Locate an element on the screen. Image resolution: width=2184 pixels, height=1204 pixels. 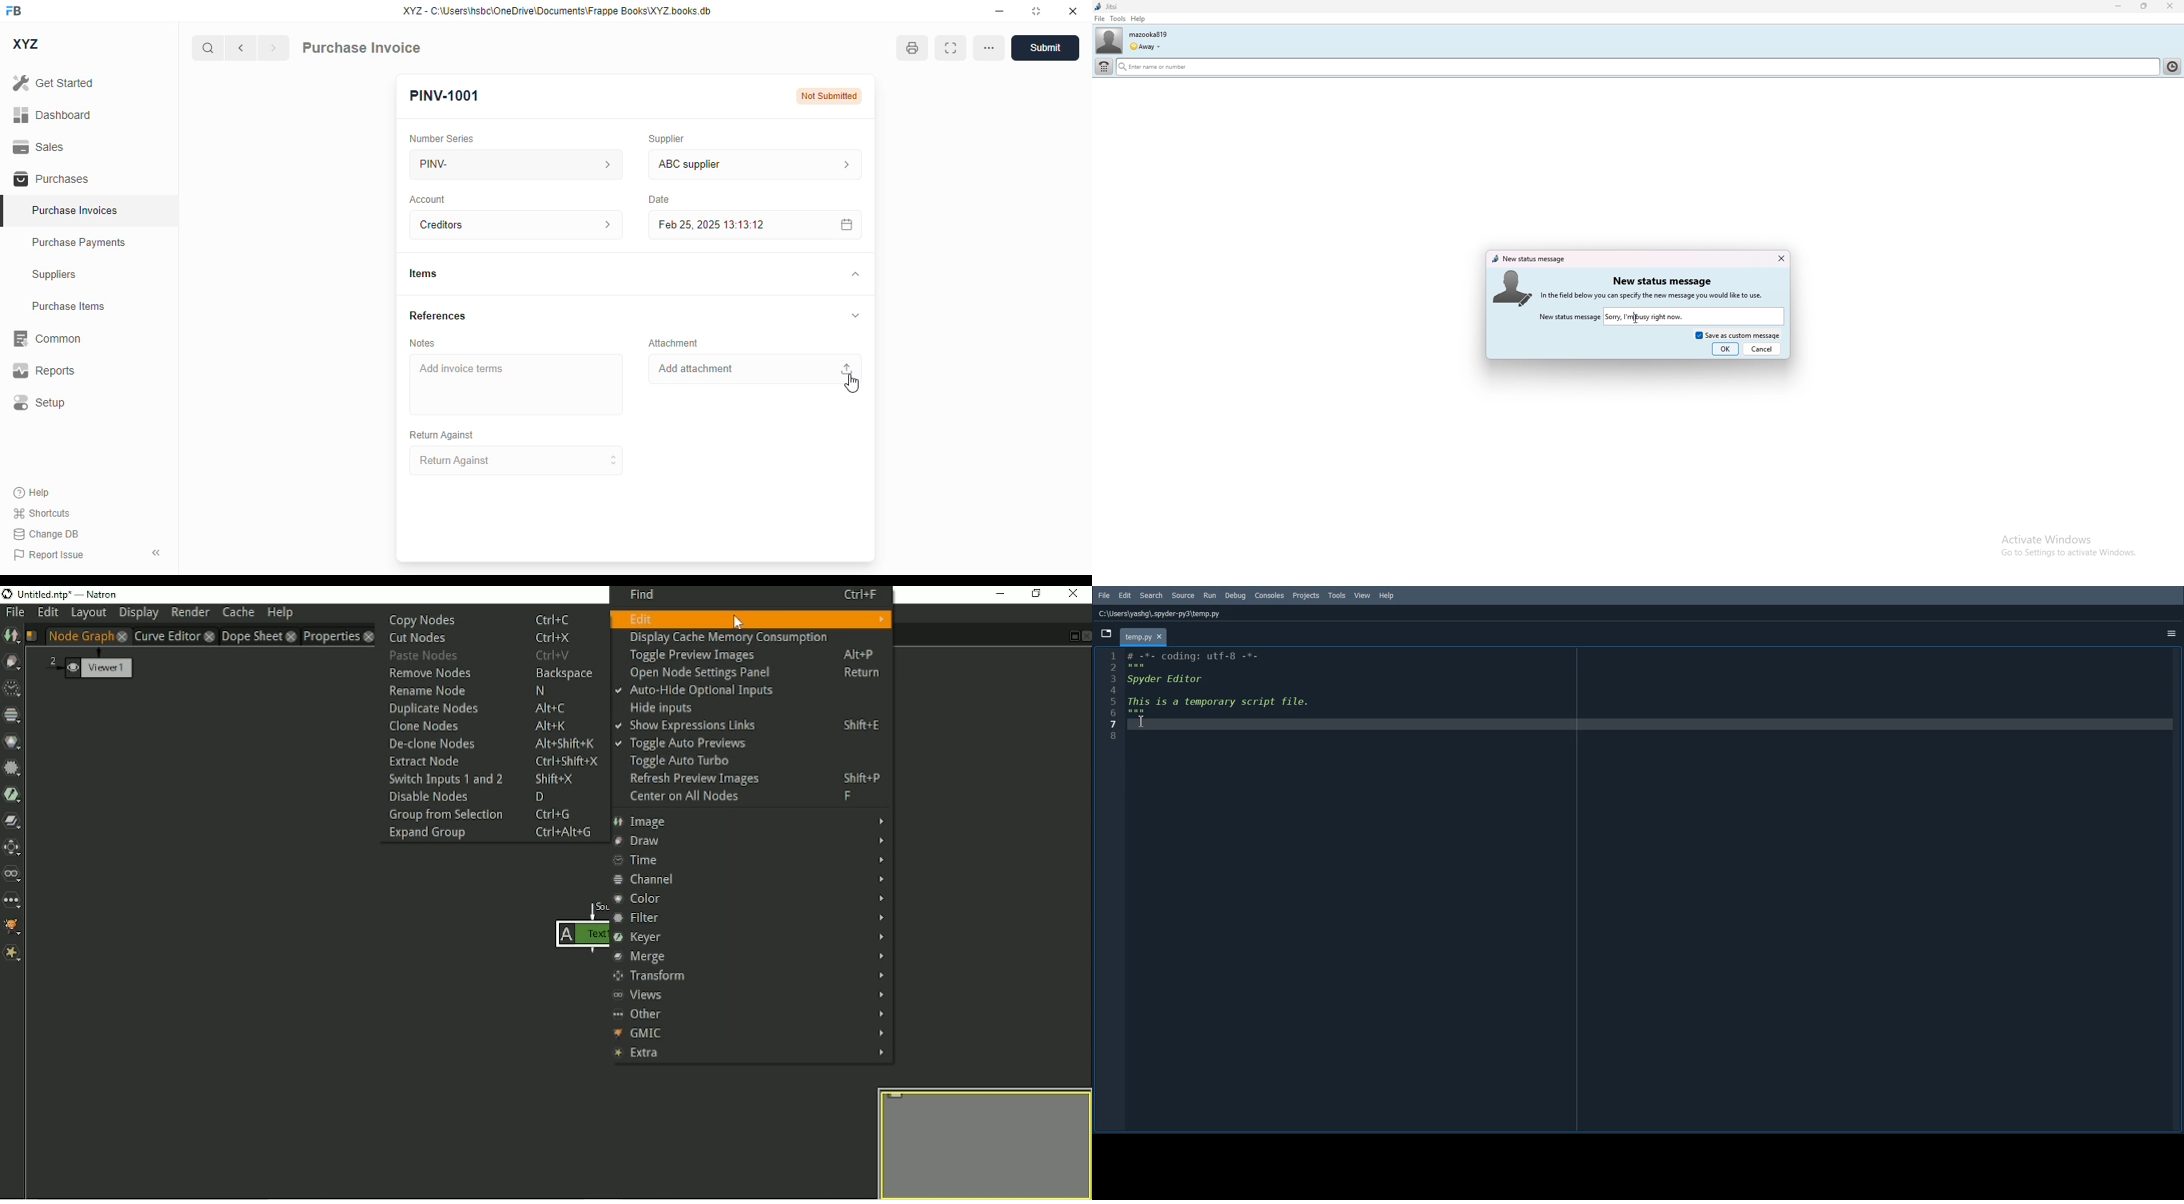
Text Cursor is located at coordinates (1143, 722).